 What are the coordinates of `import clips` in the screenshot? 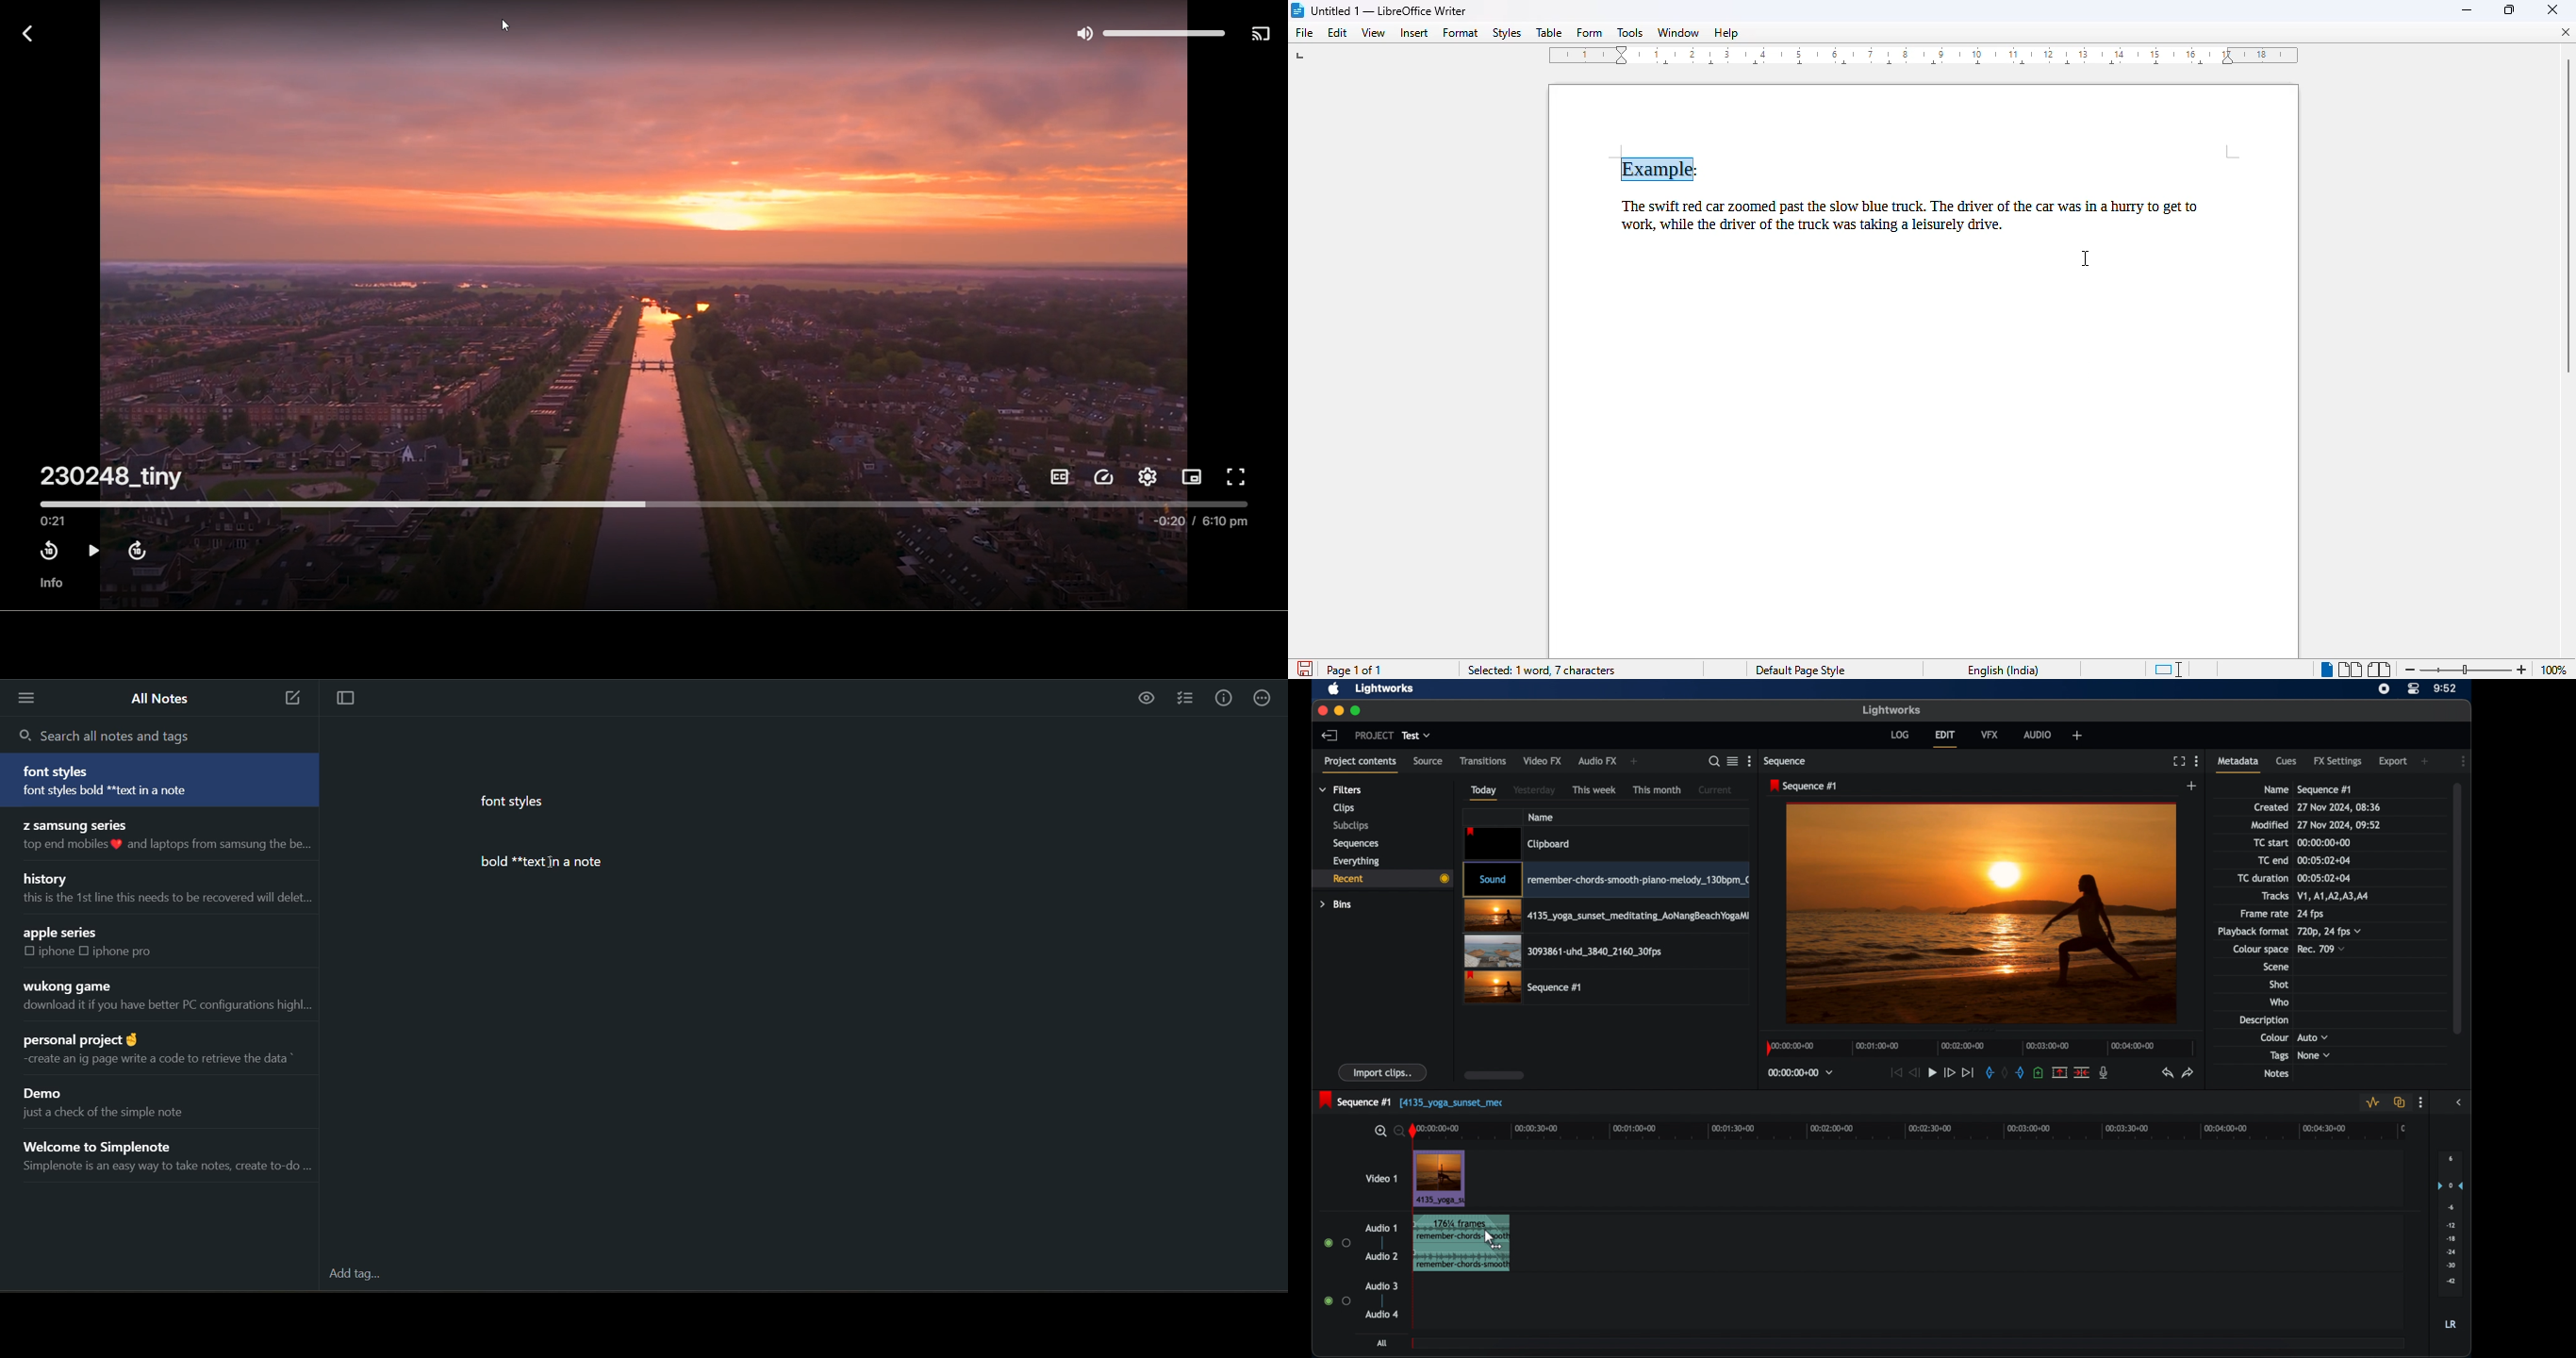 It's located at (1383, 1072).